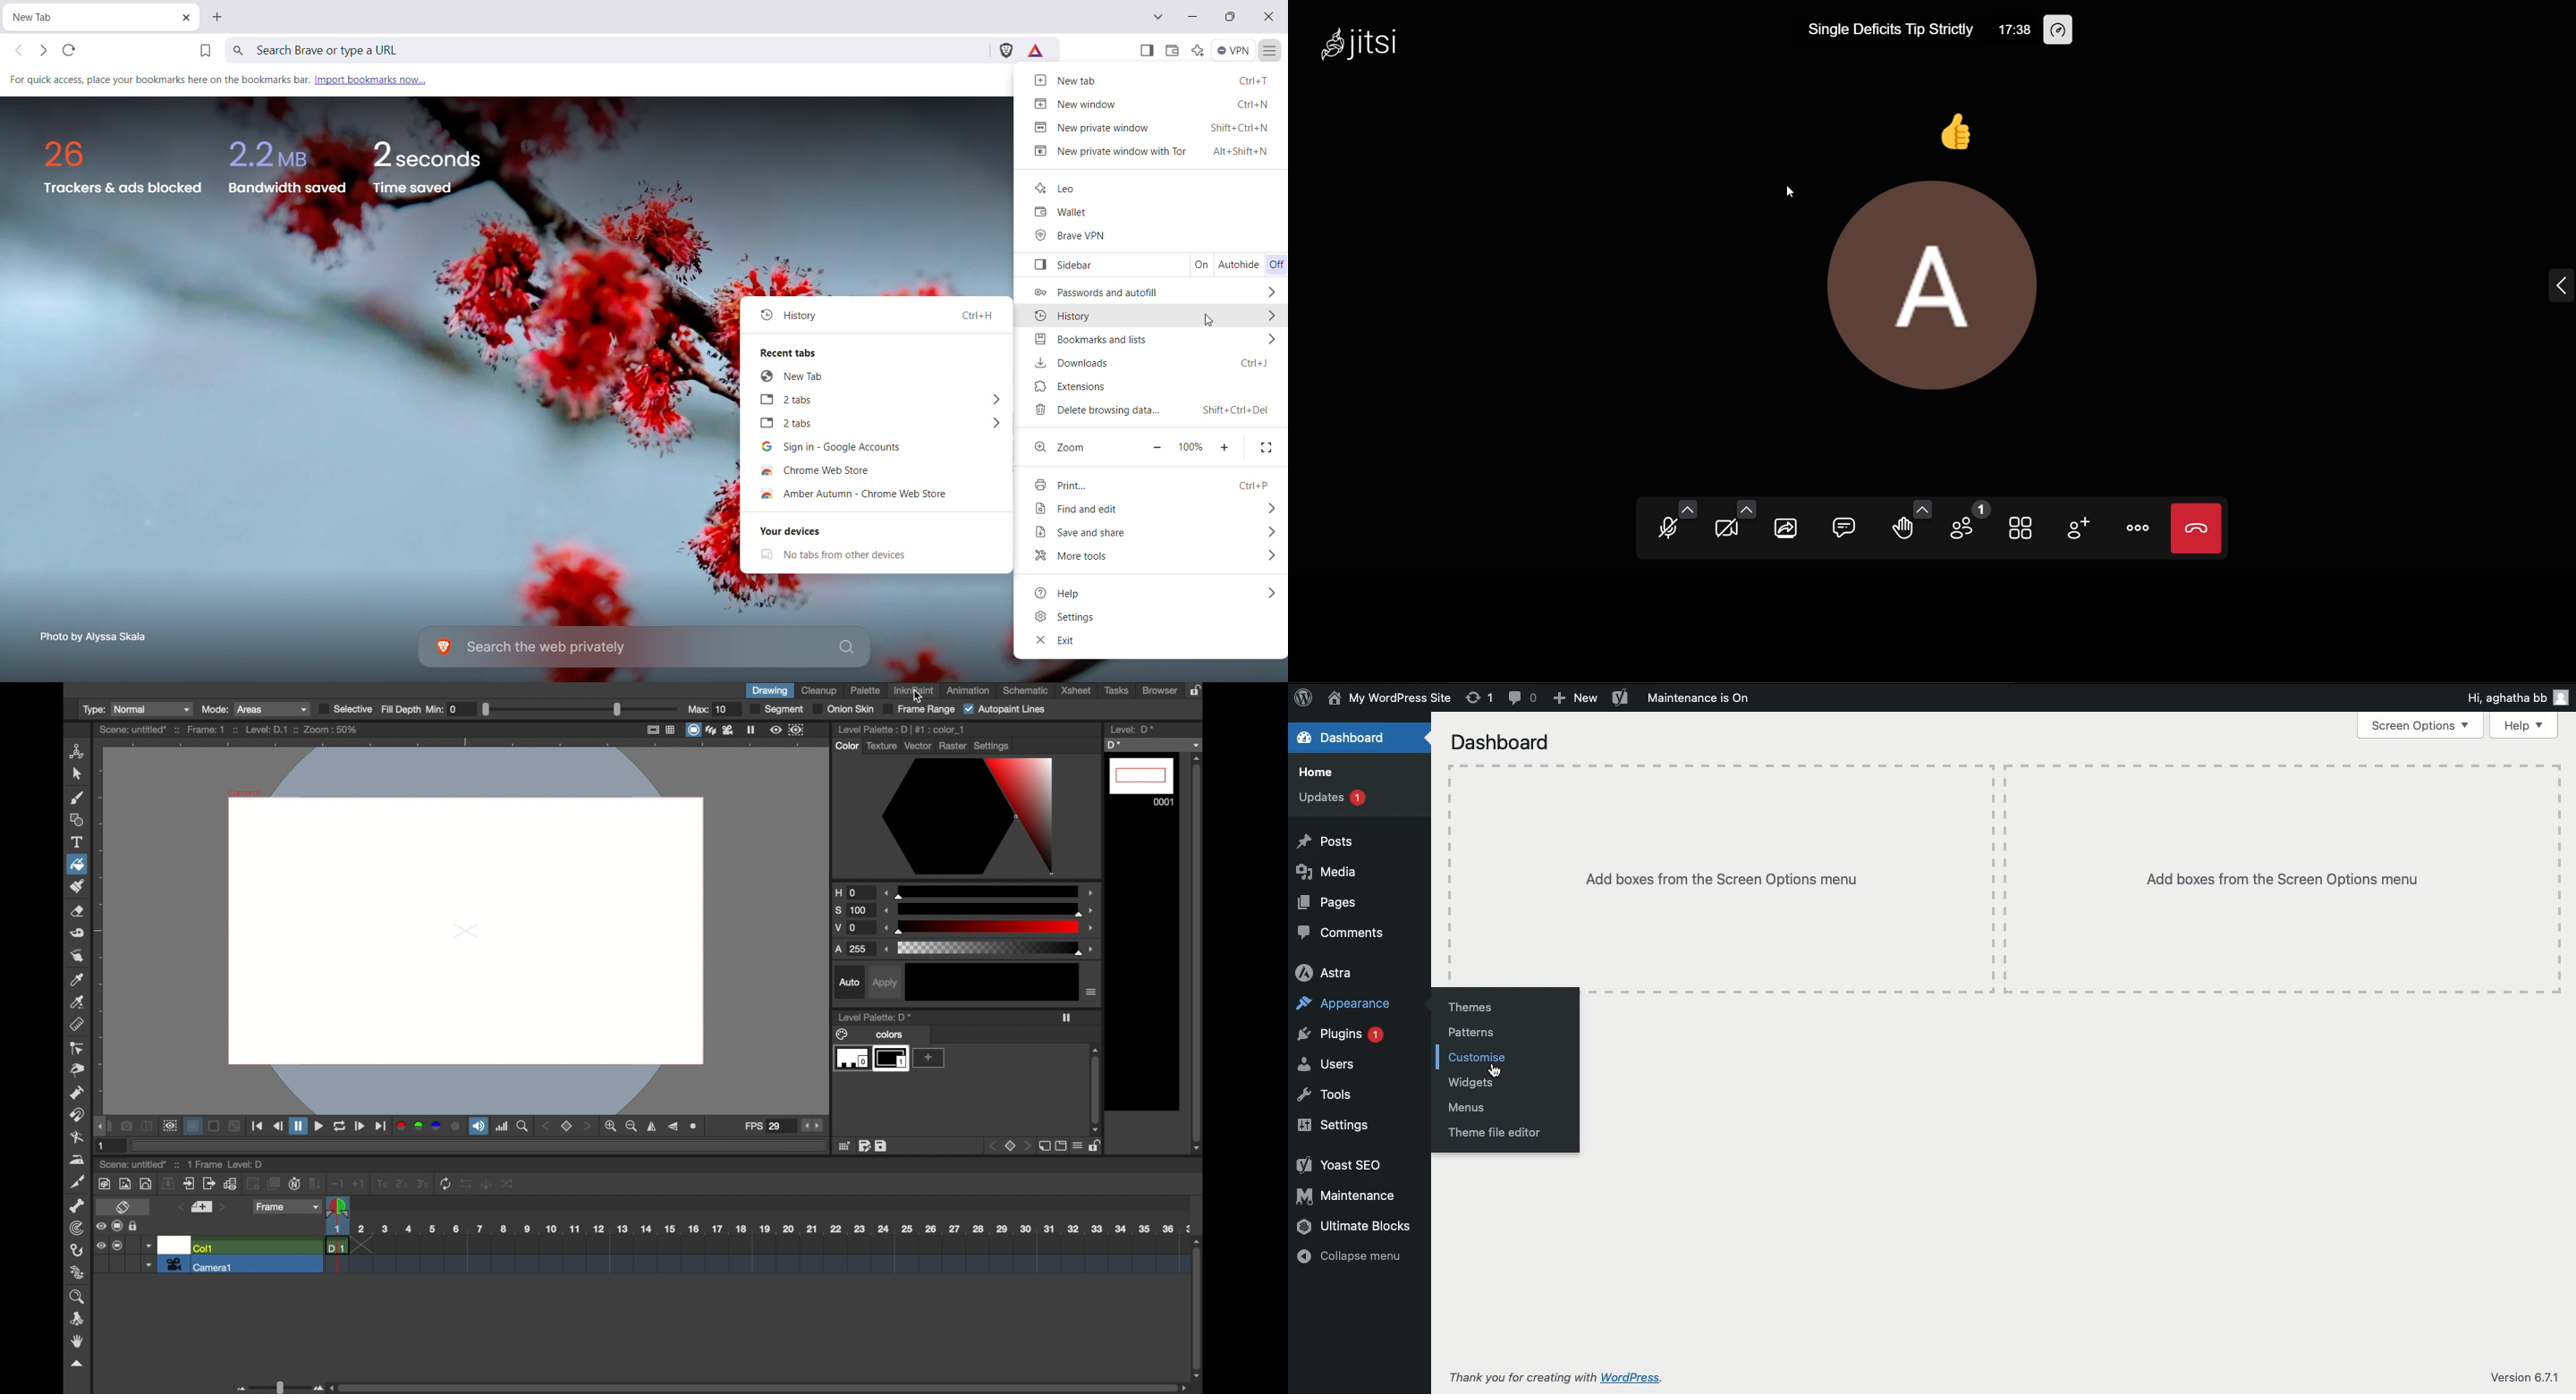 The width and height of the screenshot is (2576, 1400). I want to click on Collapse menu, so click(1352, 1258).